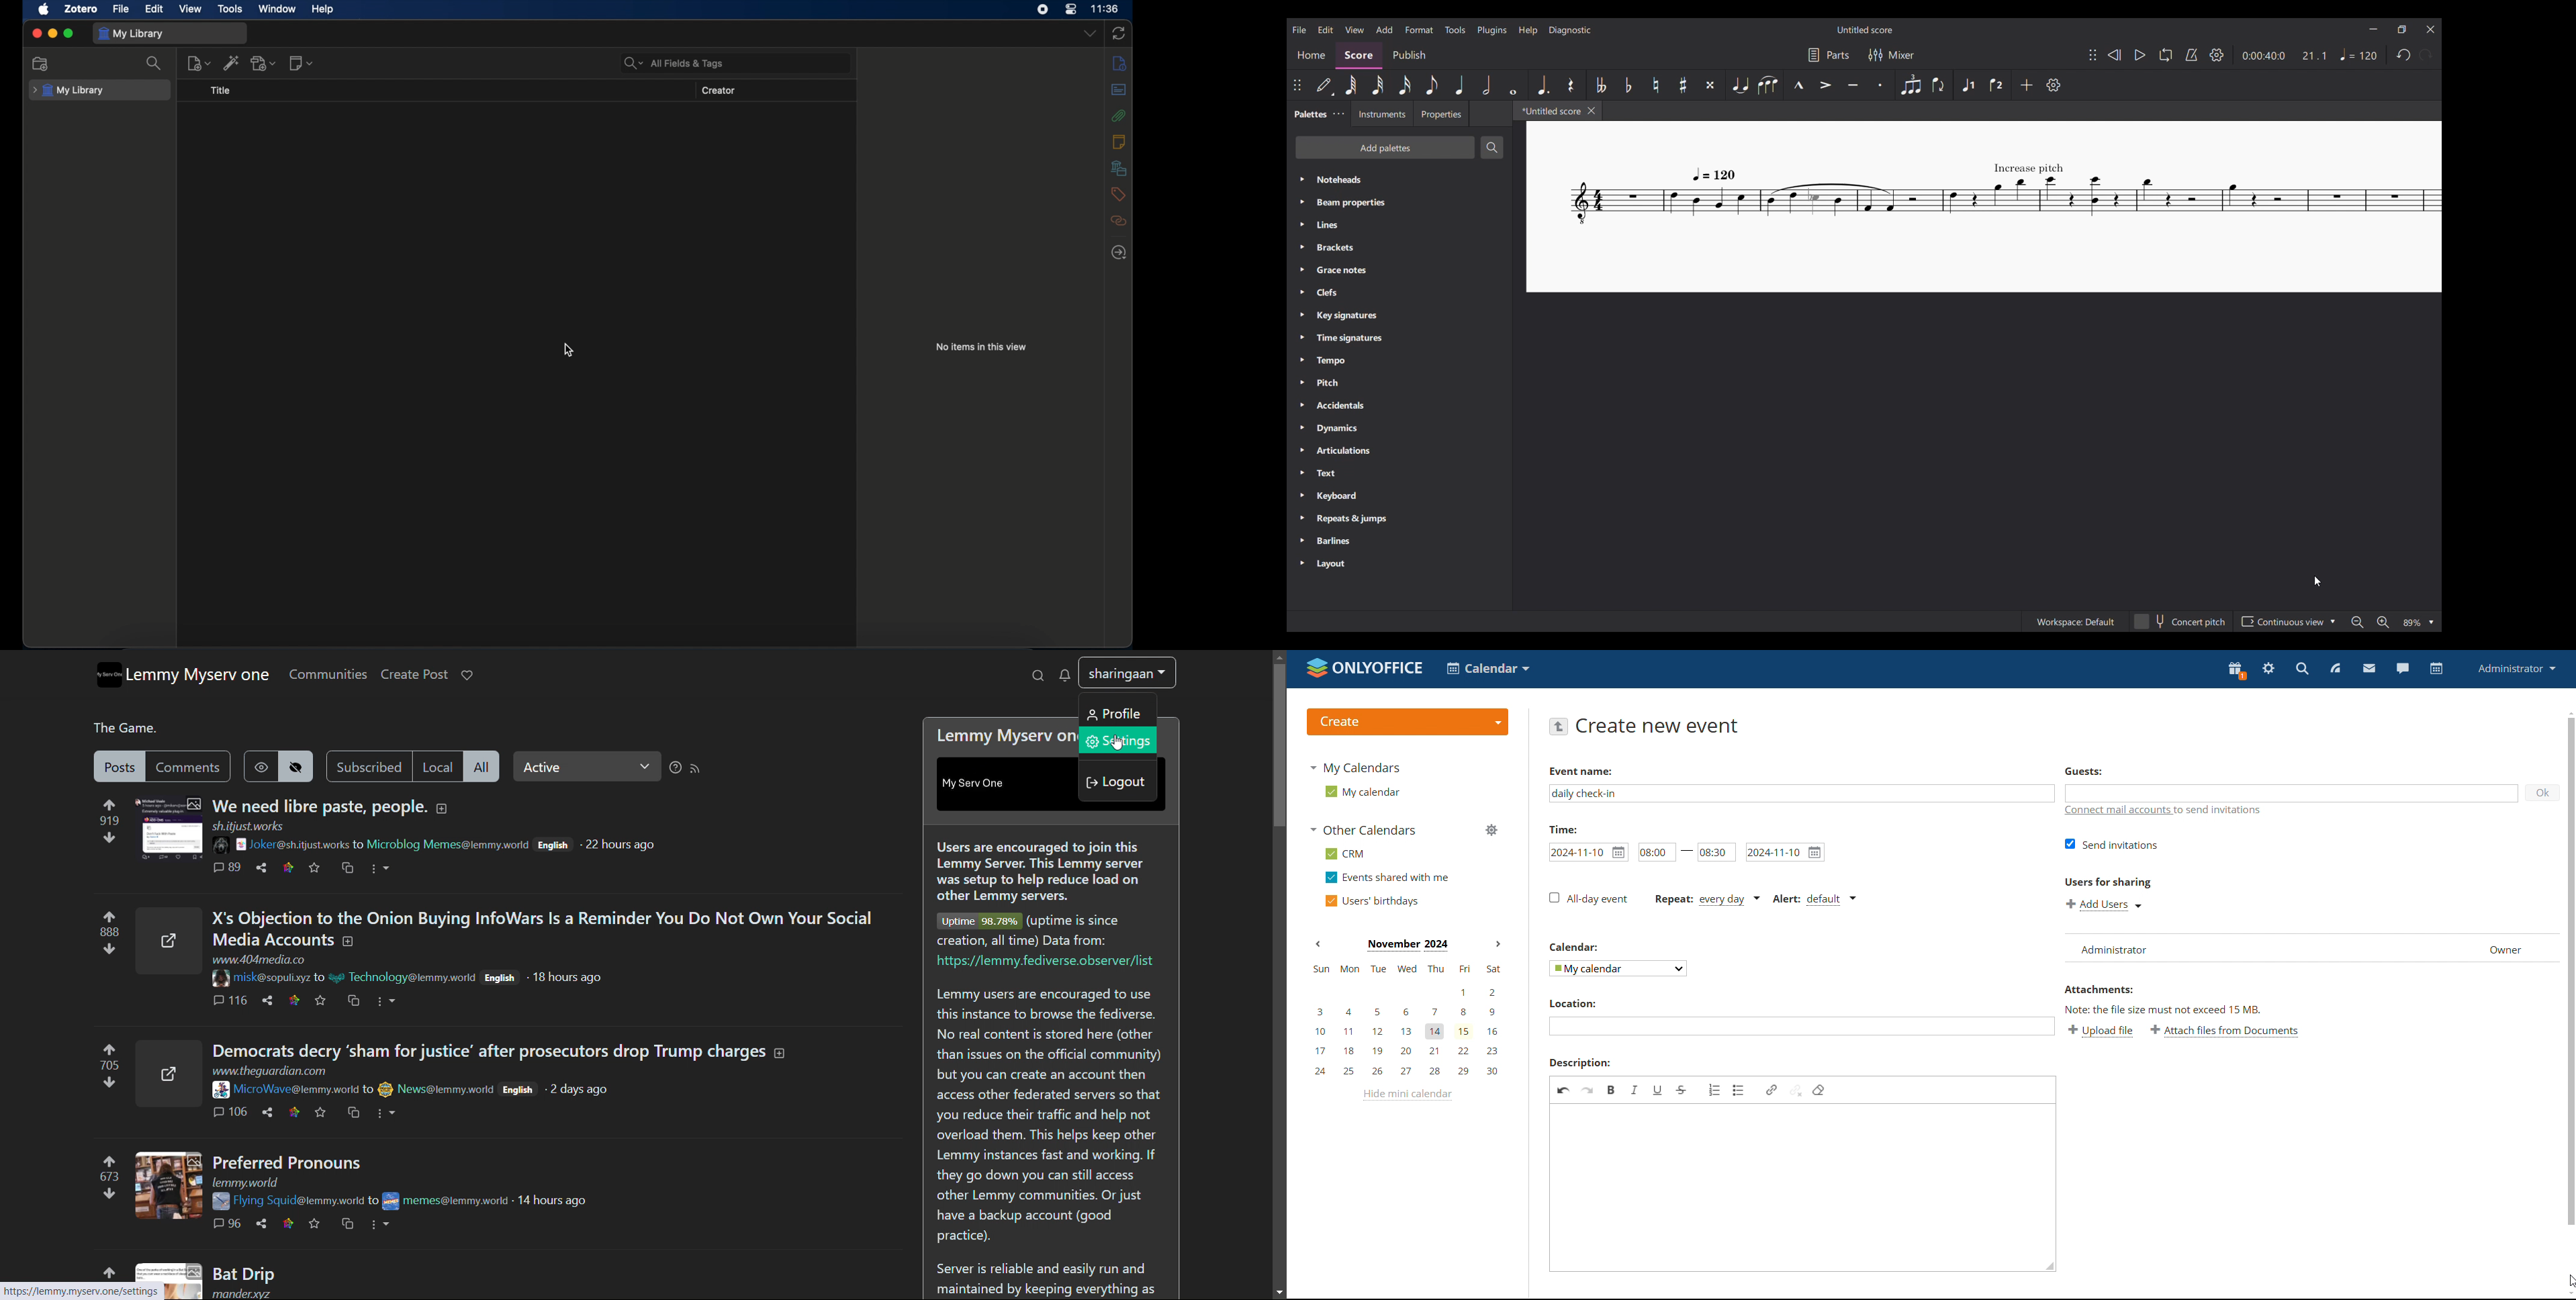 The image size is (2576, 1316). What do you see at coordinates (251, 825) in the screenshot?
I see `URL` at bounding box center [251, 825].